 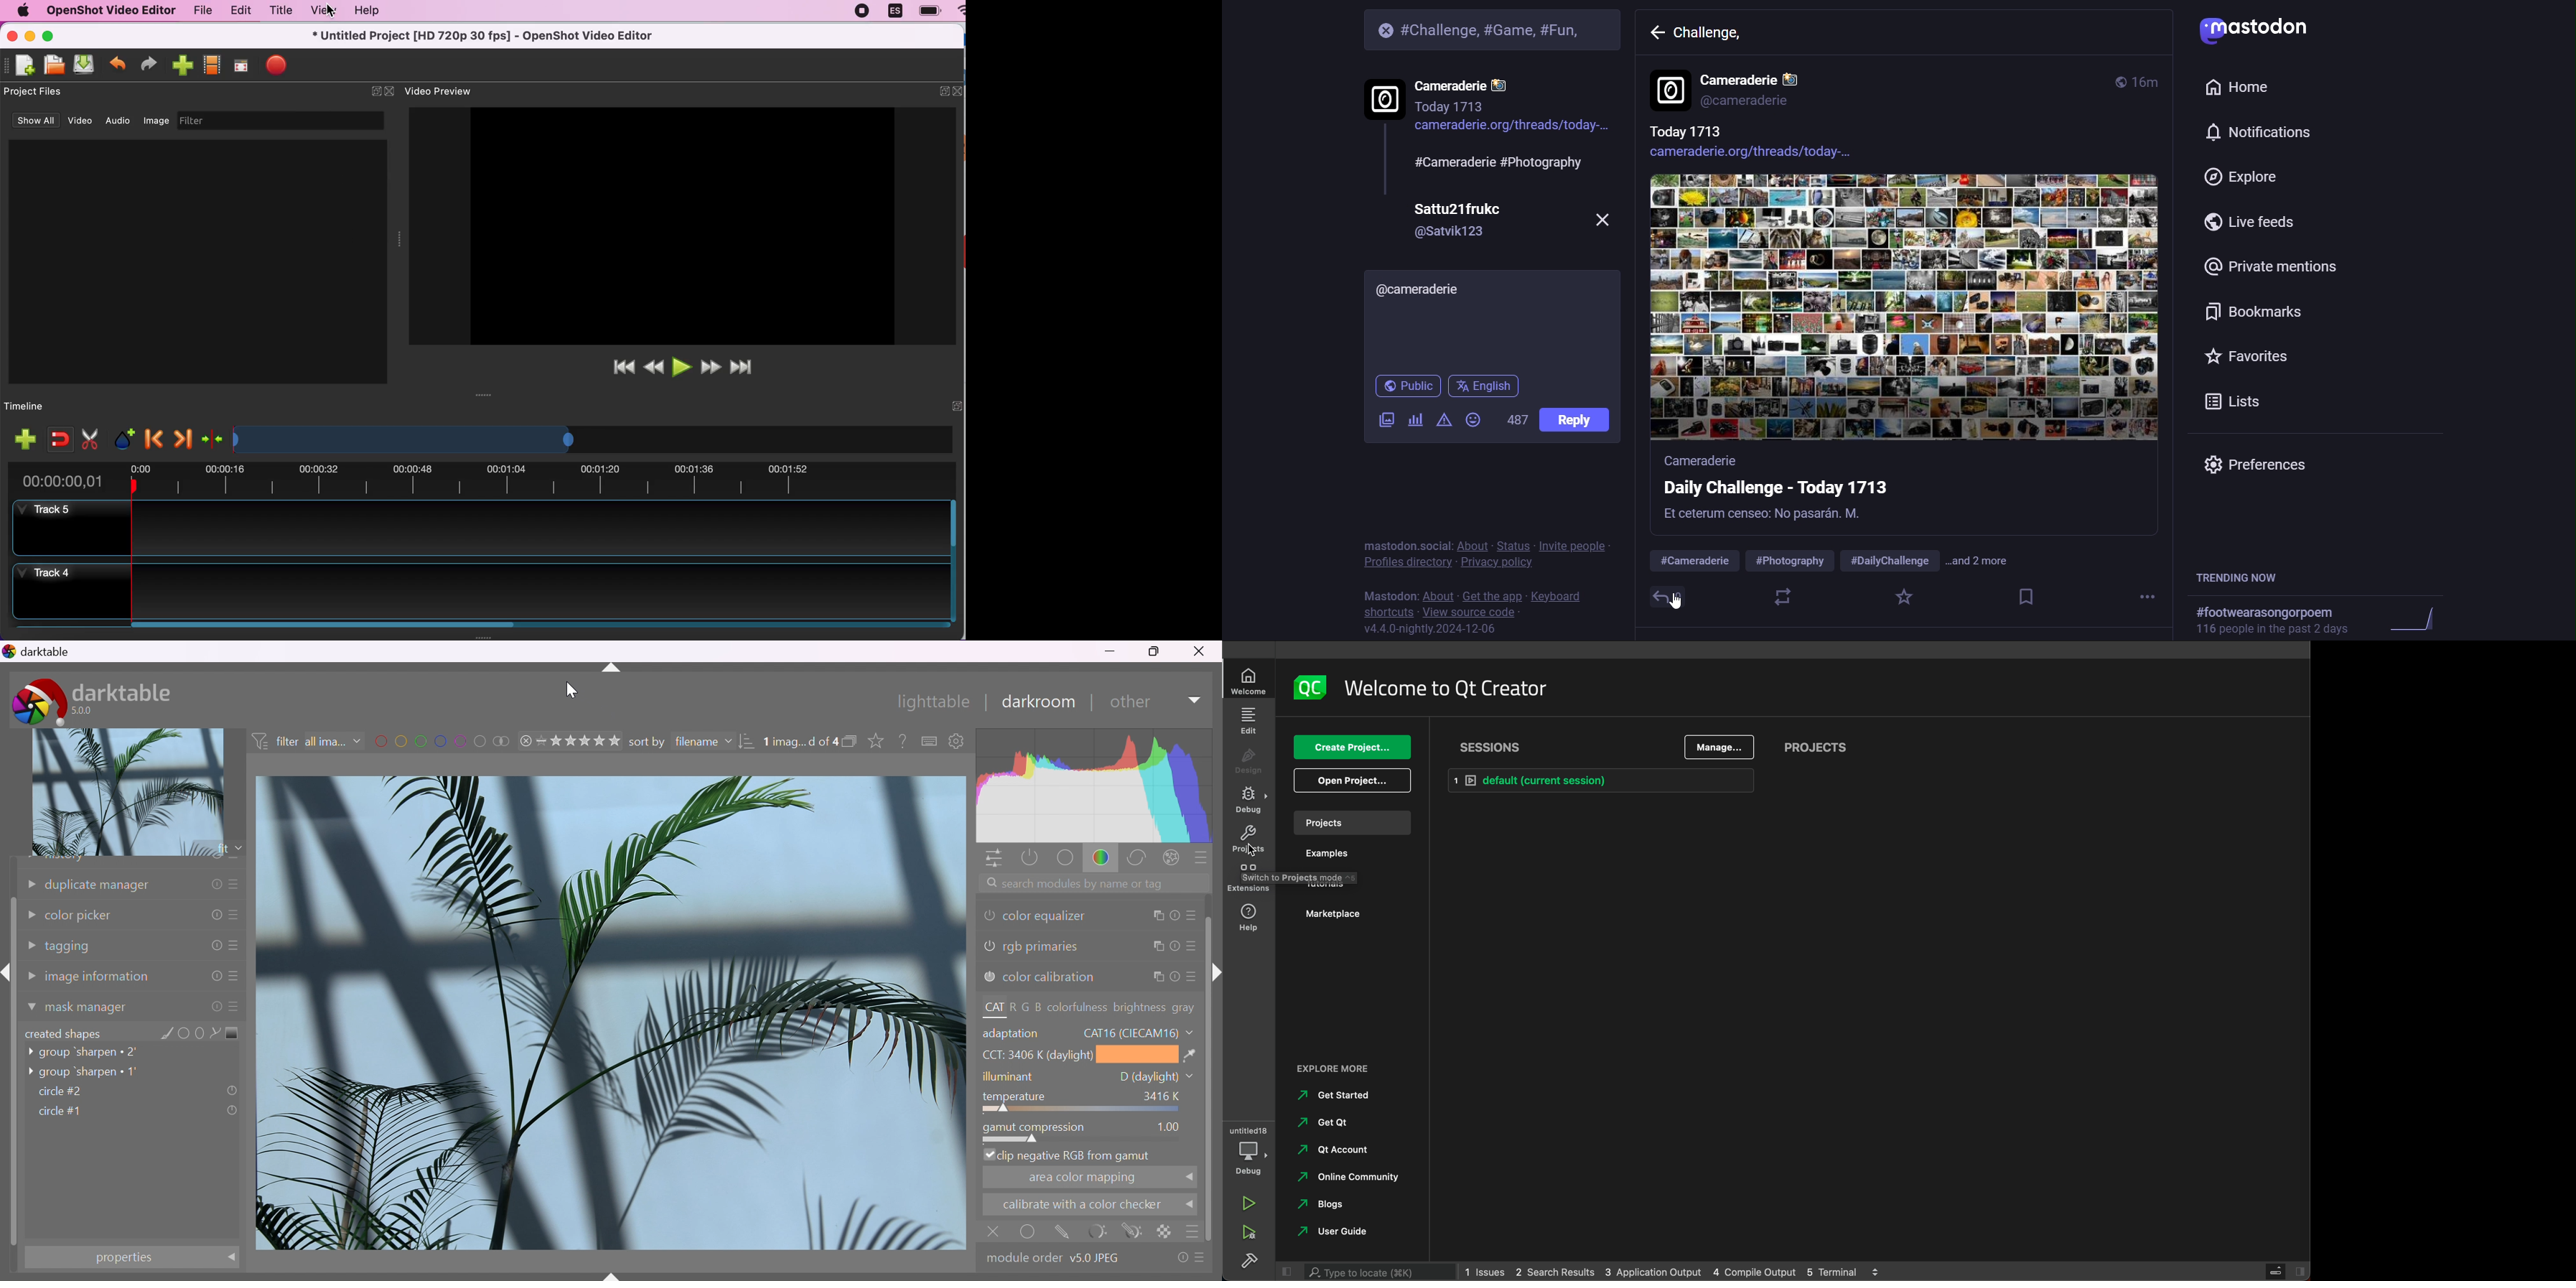 I want to click on post, so click(x=1577, y=419).